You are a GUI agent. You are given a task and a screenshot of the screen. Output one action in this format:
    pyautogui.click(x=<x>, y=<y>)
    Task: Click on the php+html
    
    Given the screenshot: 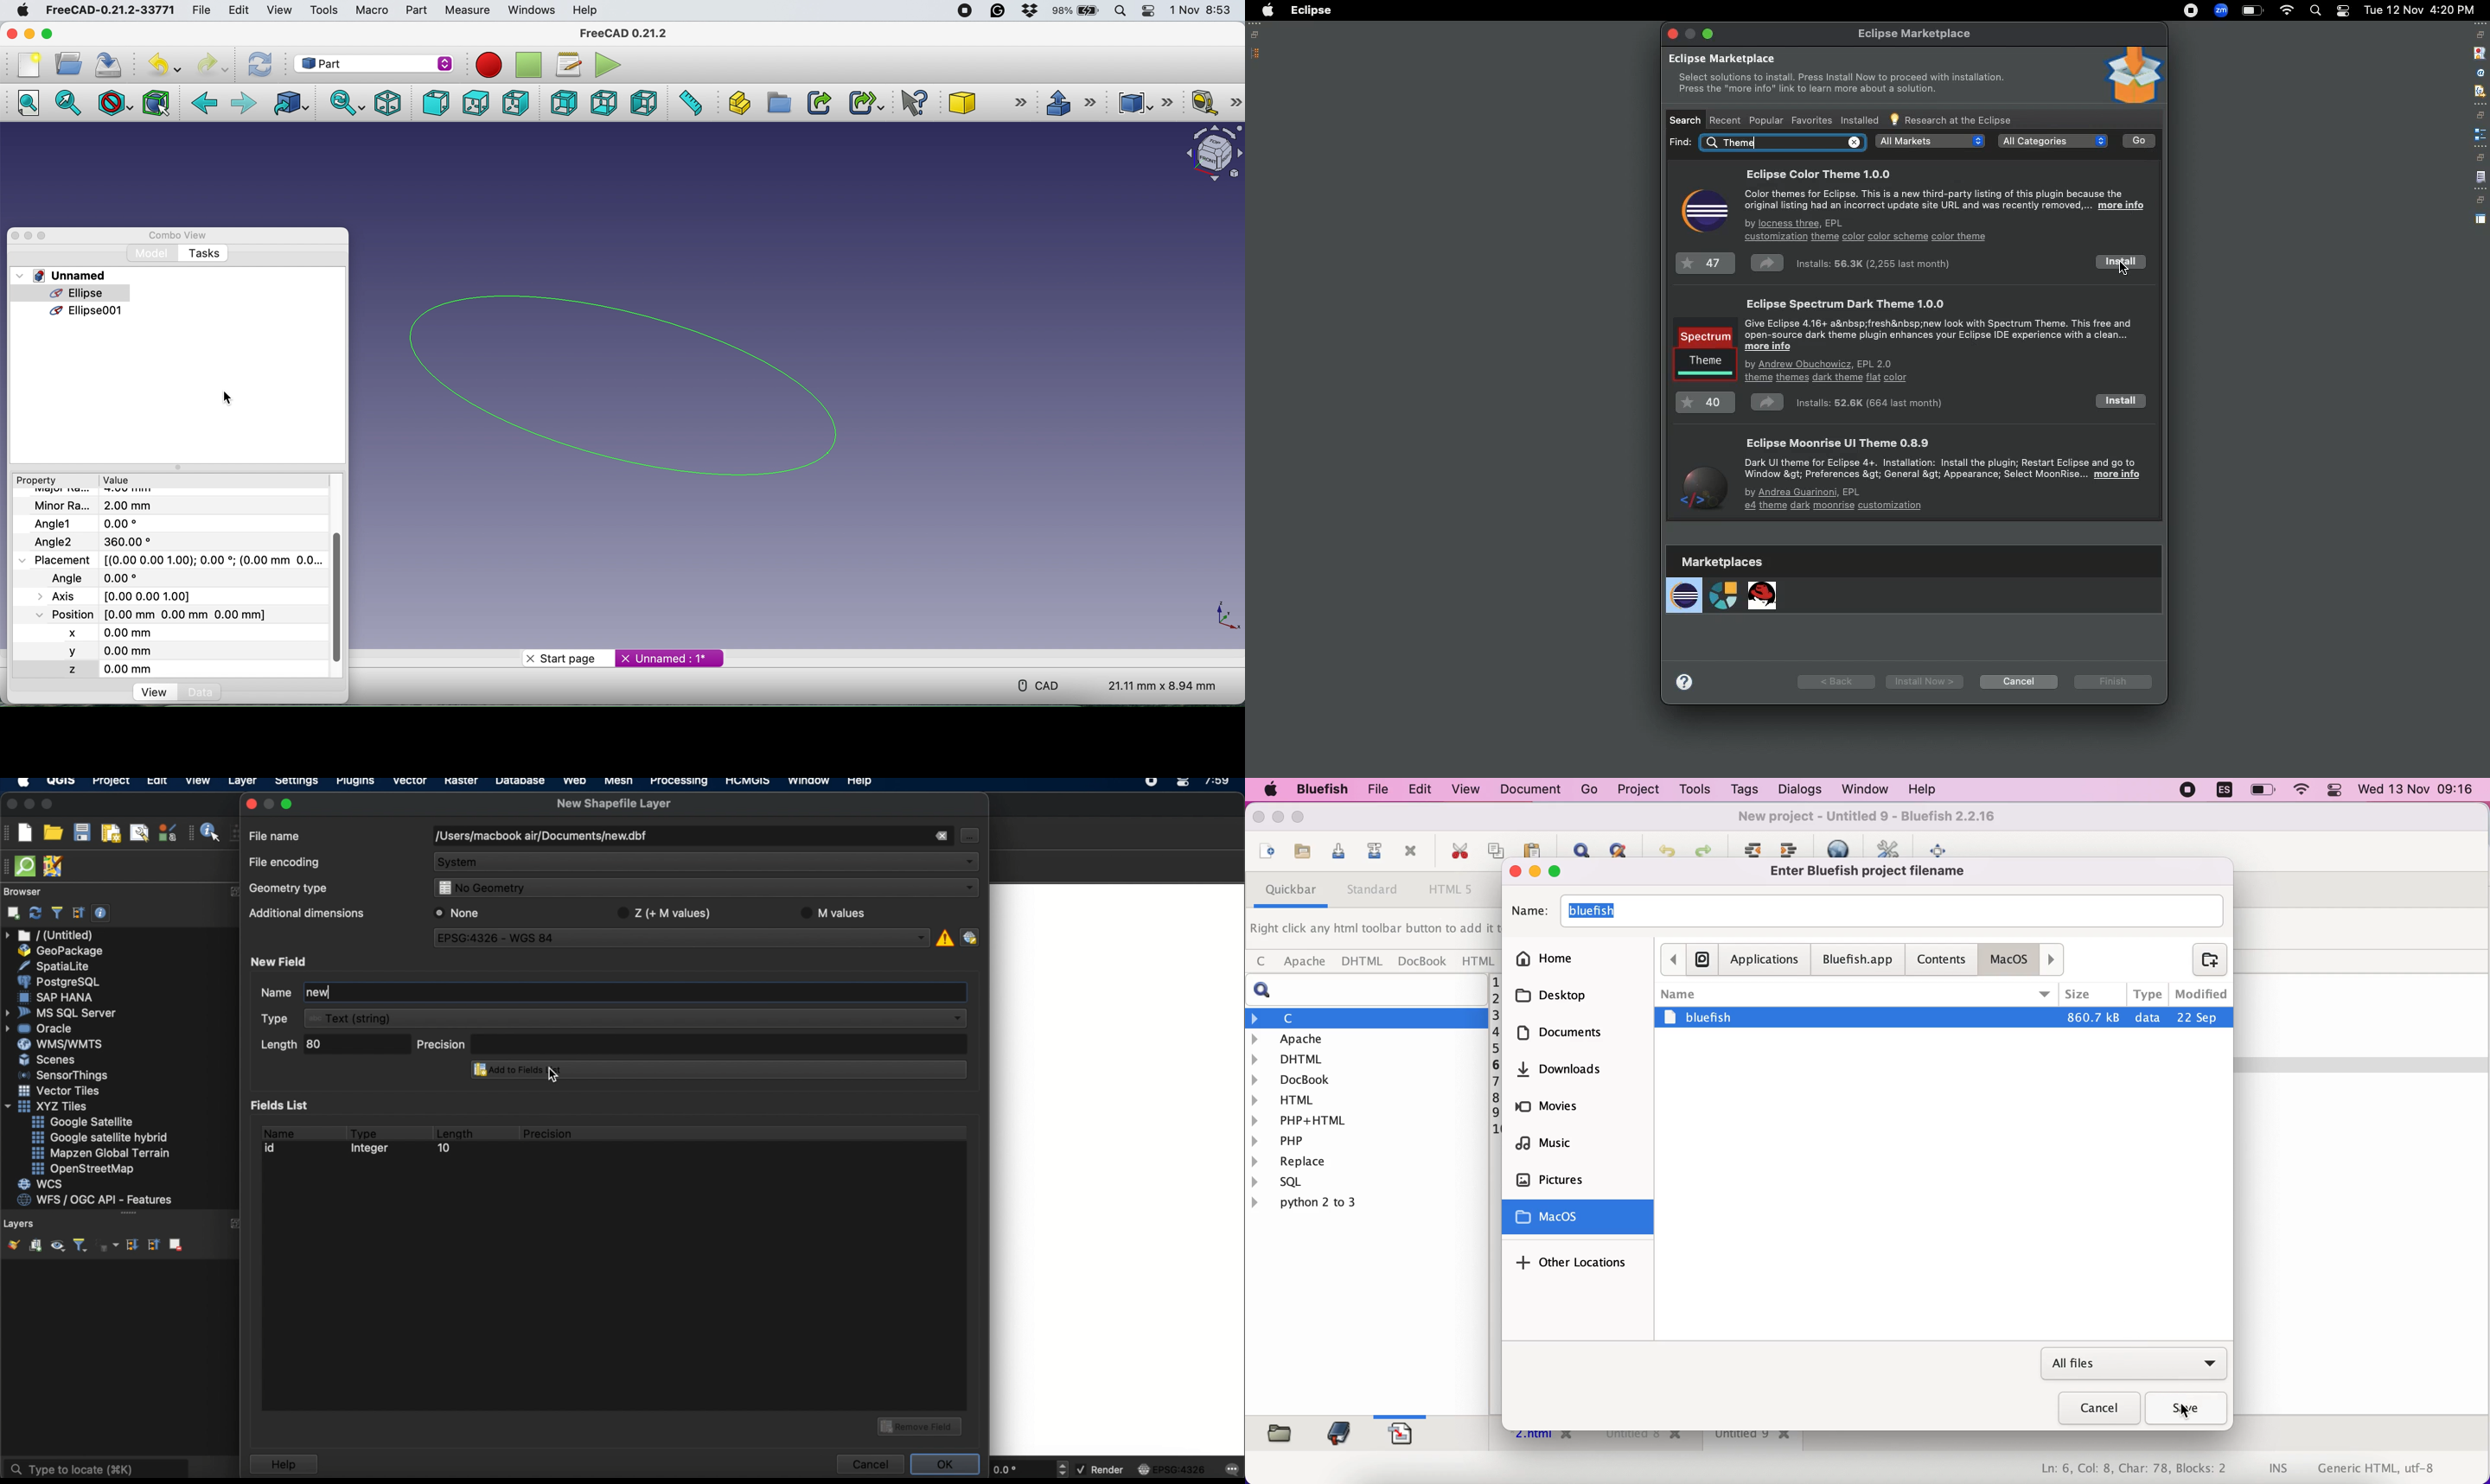 What is the action you would take?
    pyautogui.click(x=1366, y=1120)
    